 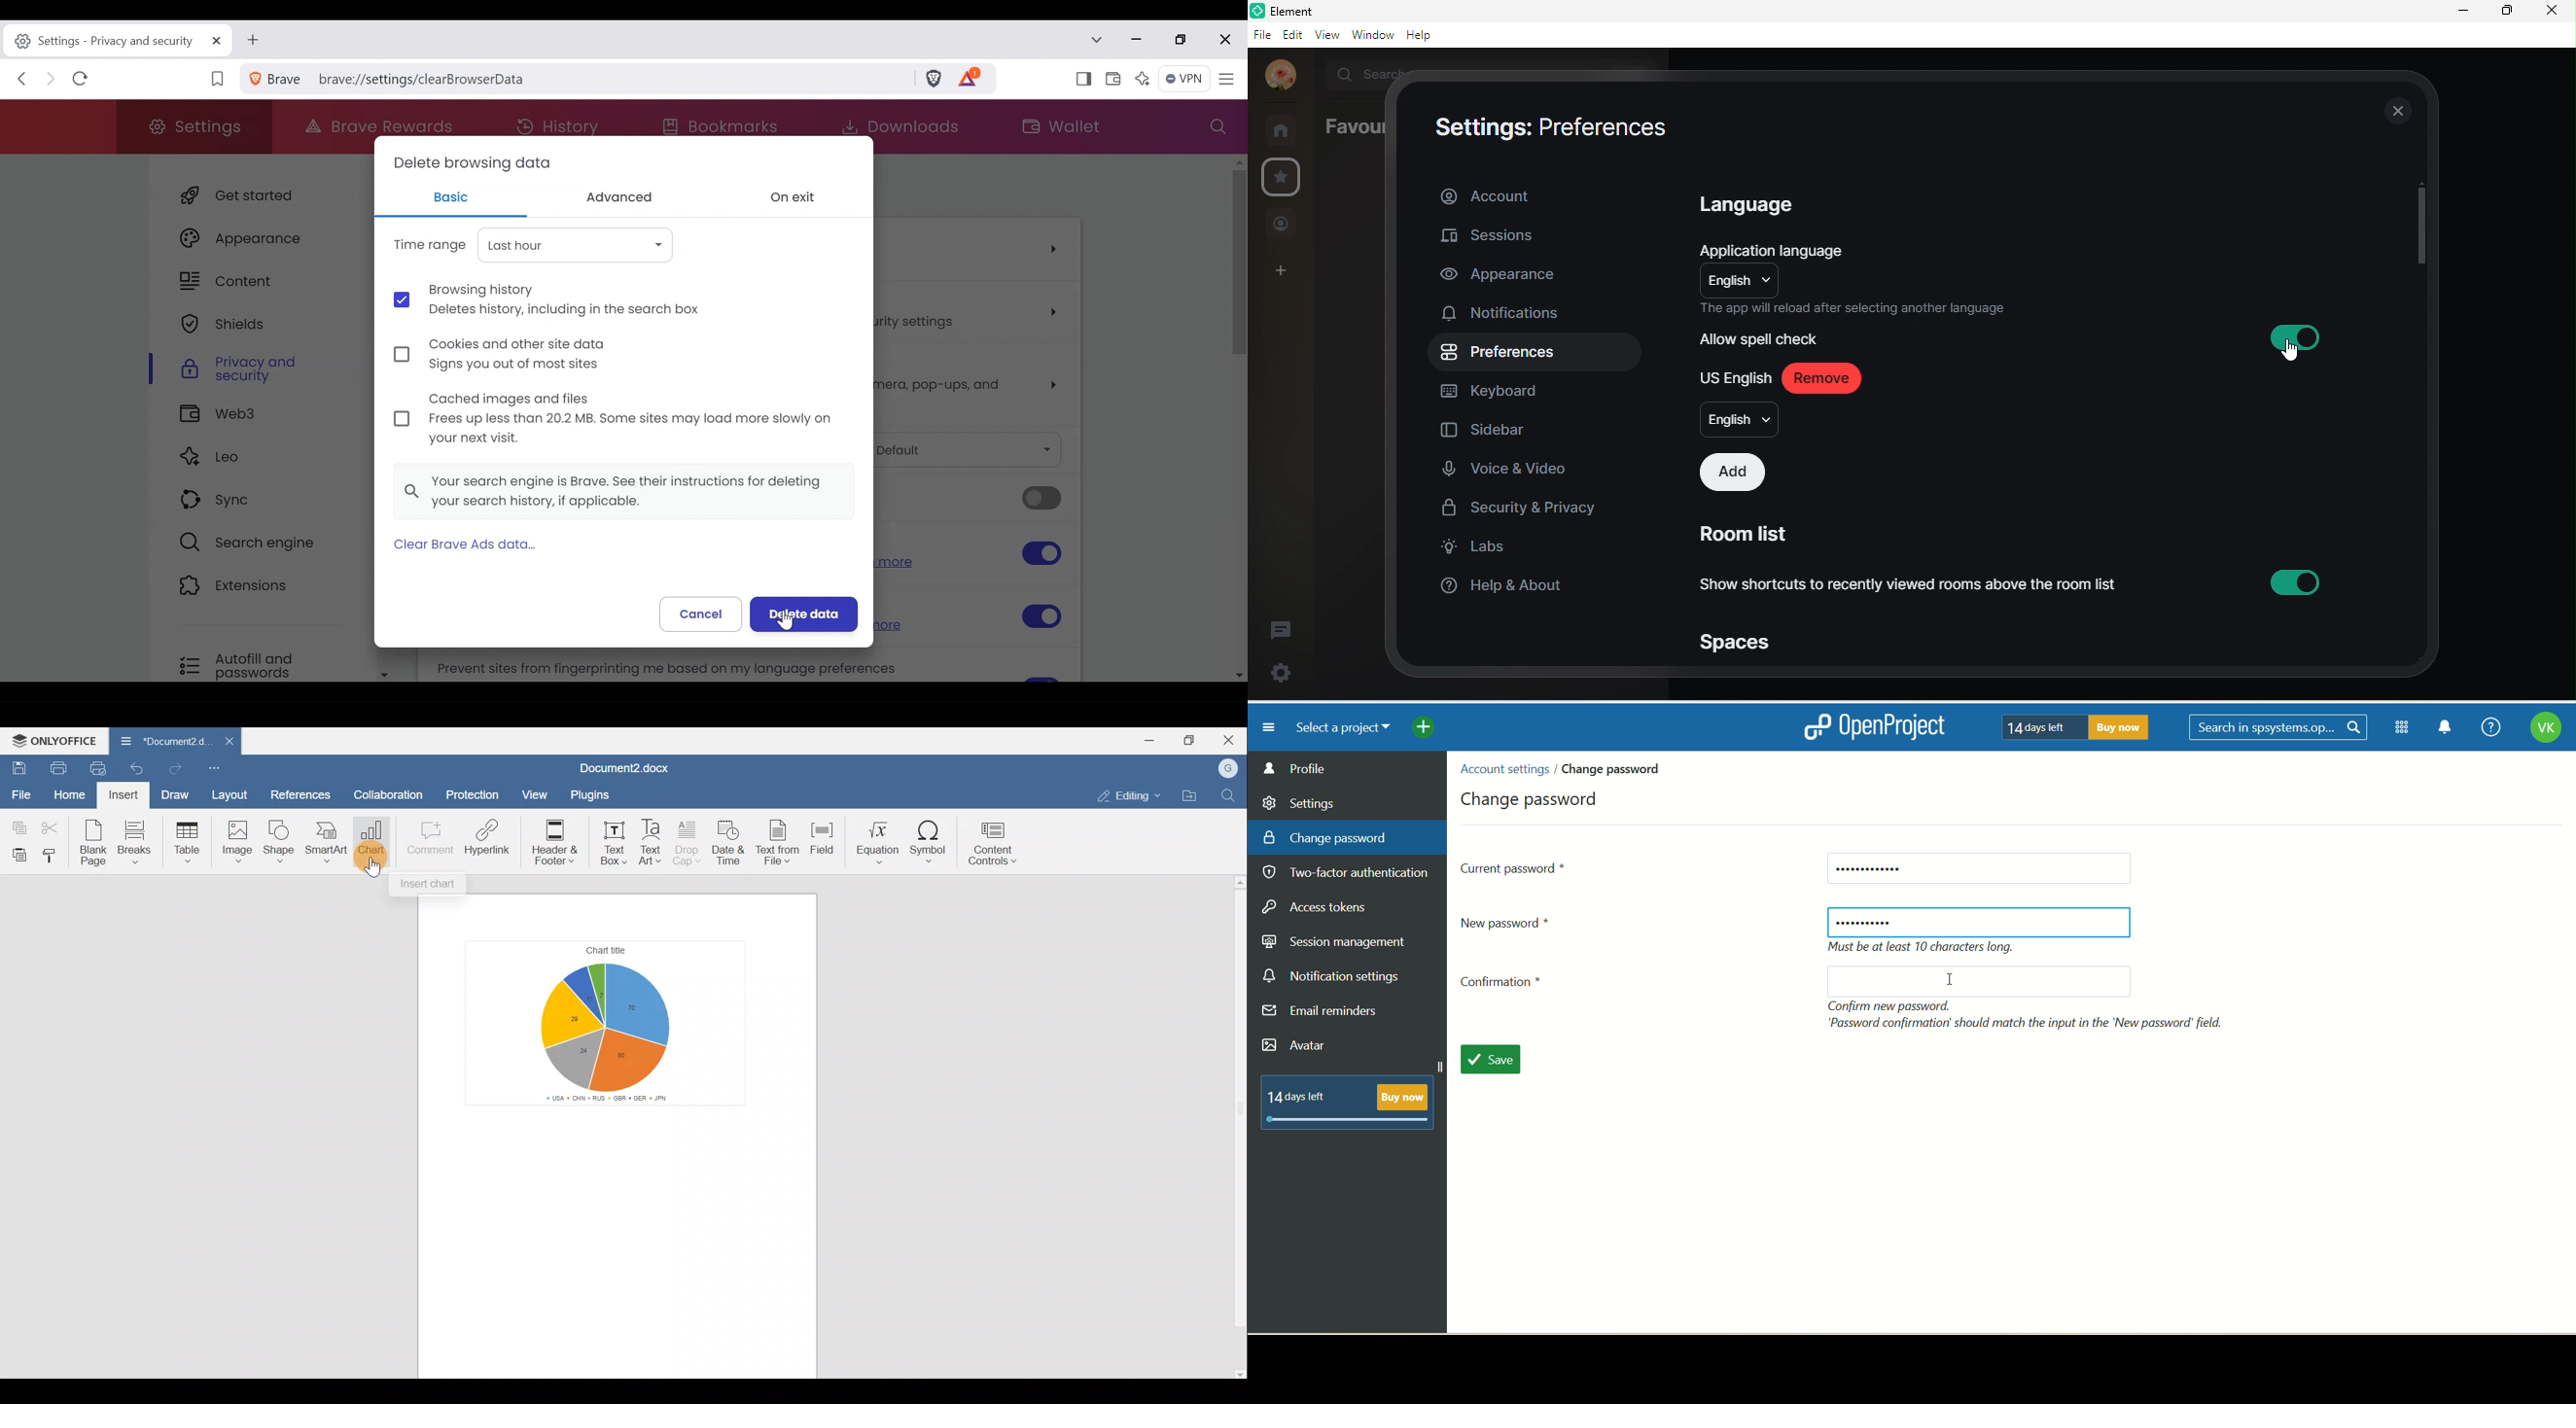 I want to click on create a space, so click(x=1278, y=272).